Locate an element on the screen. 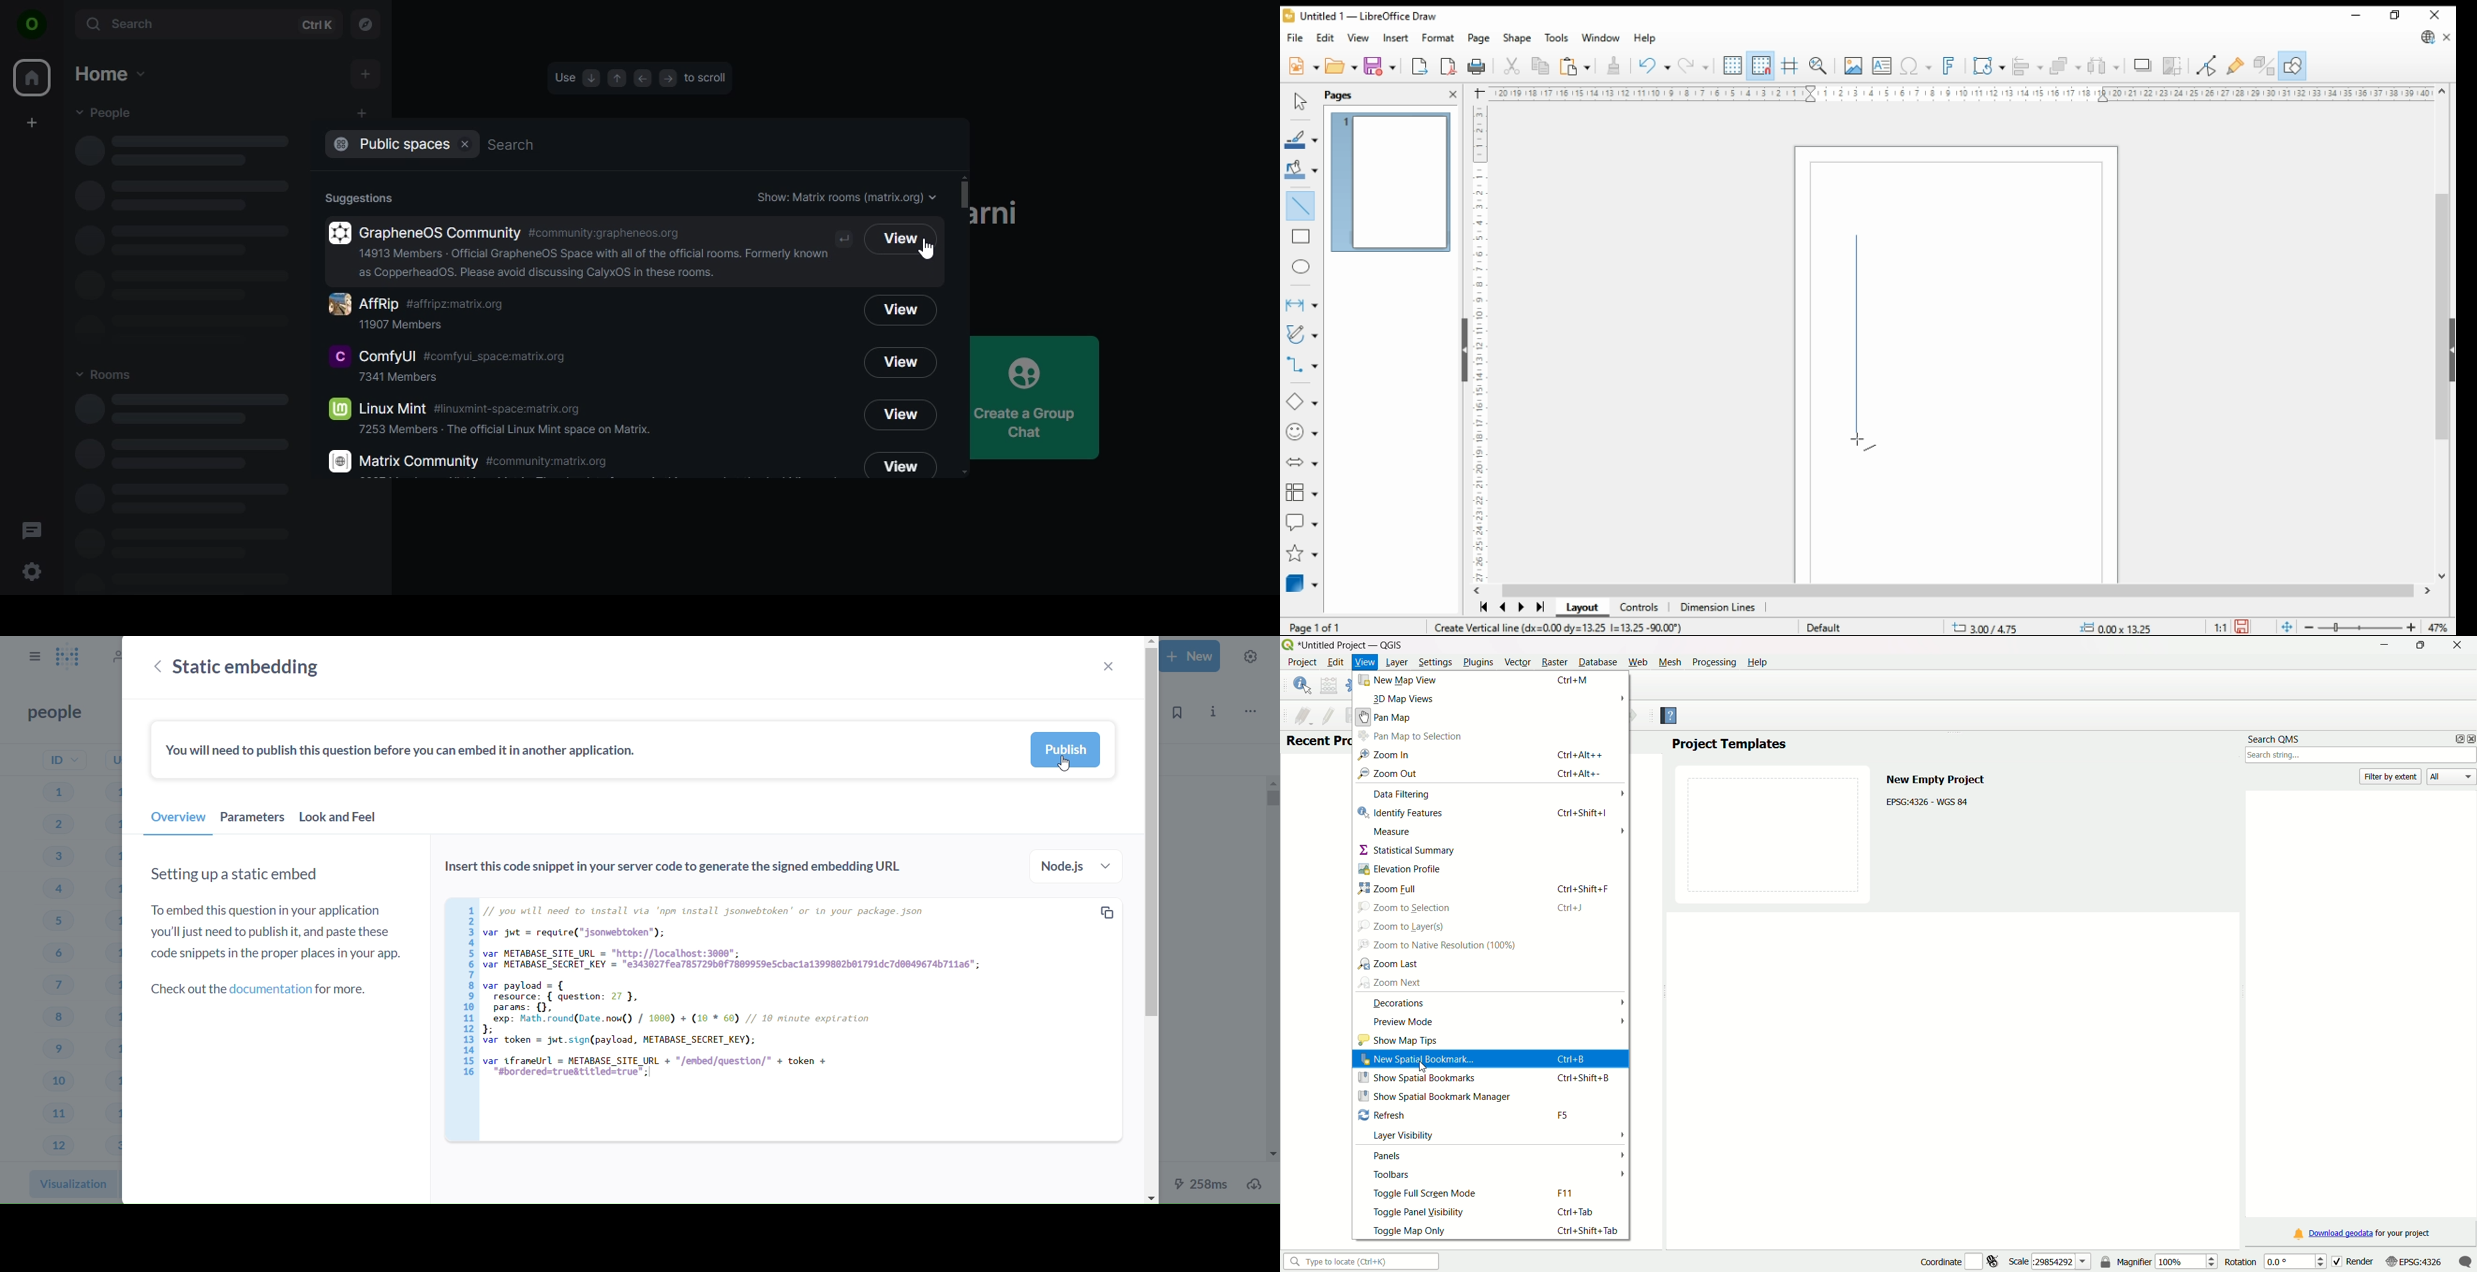 This screenshot has width=2492, height=1288. vertical scale is located at coordinates (1481, 339).